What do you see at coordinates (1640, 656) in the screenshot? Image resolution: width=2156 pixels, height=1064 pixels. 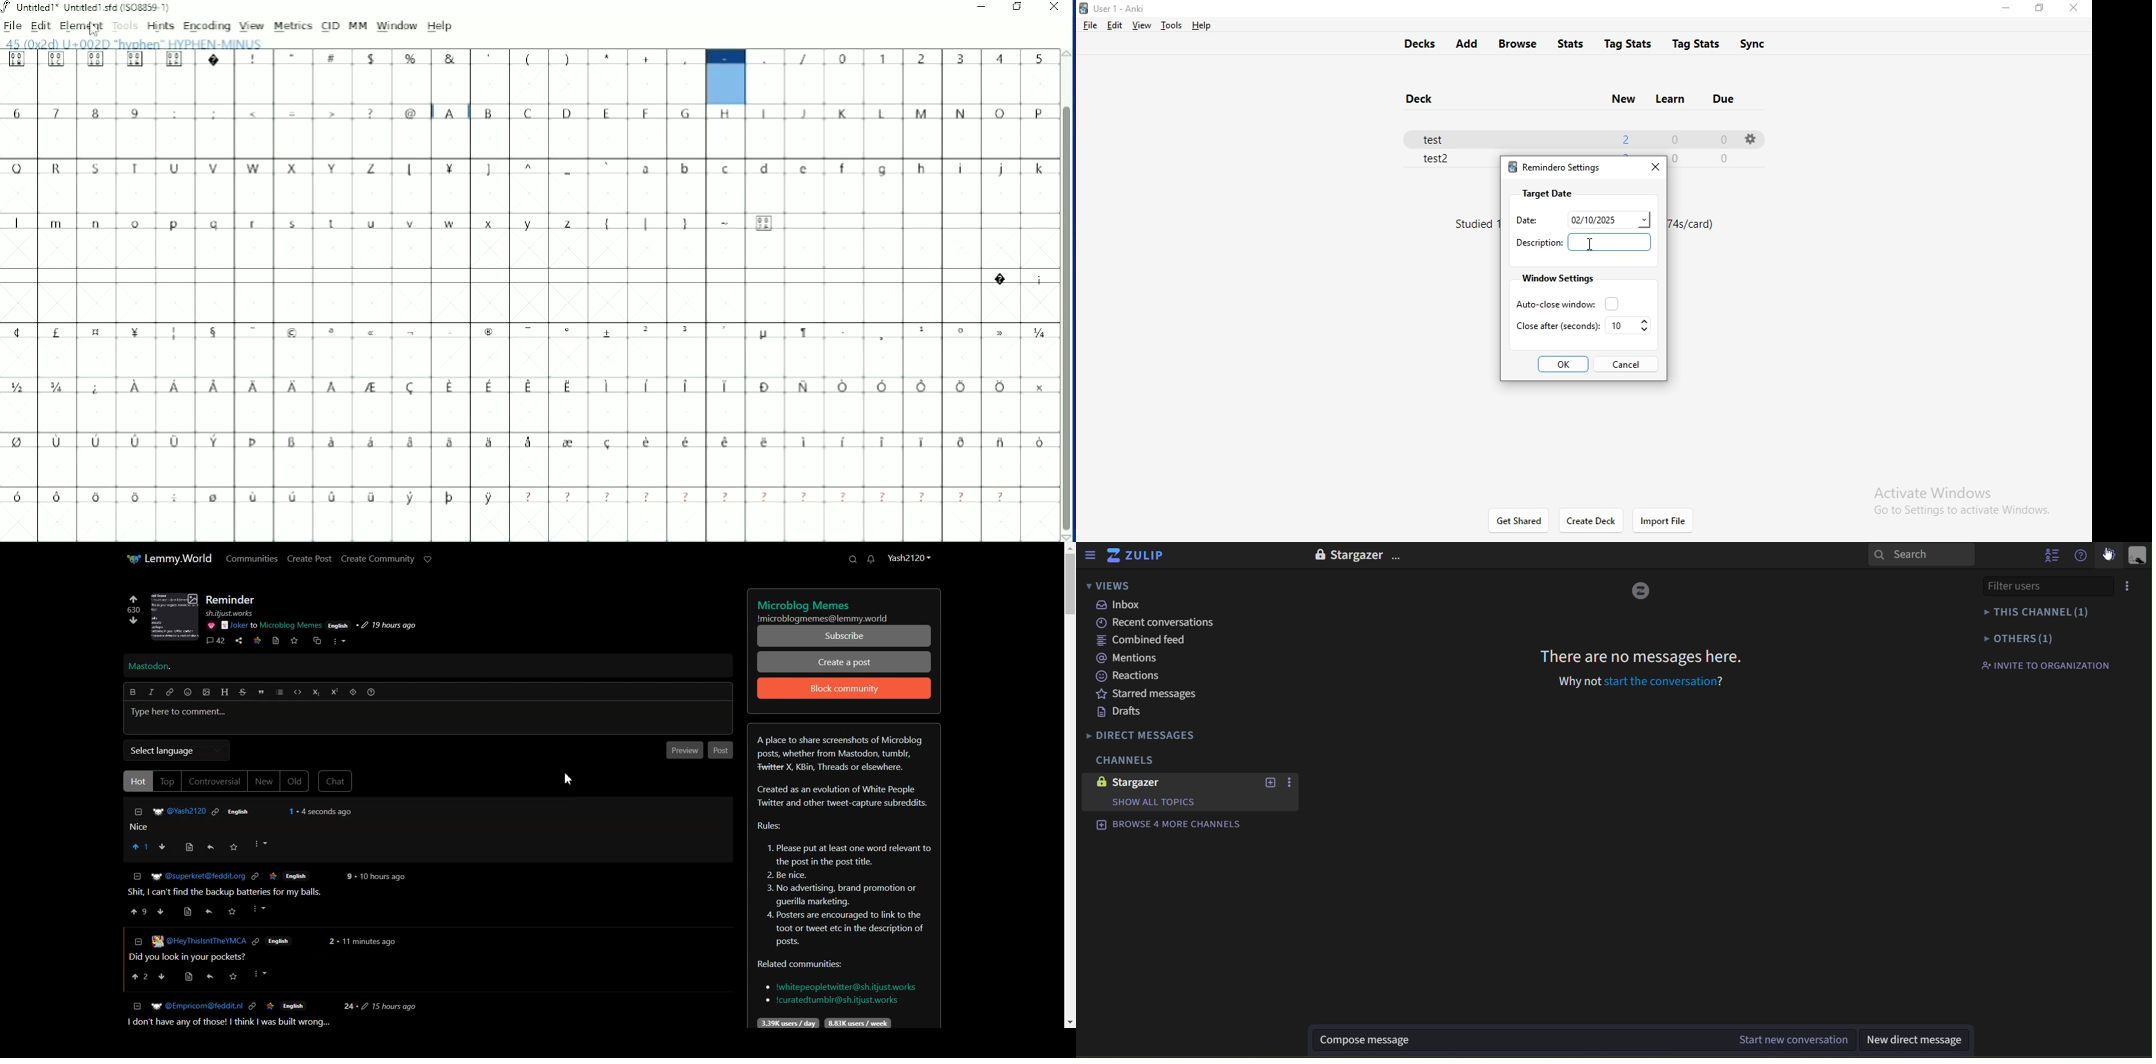 I see `There are no messages here.` at bounding box center [1640, 656].